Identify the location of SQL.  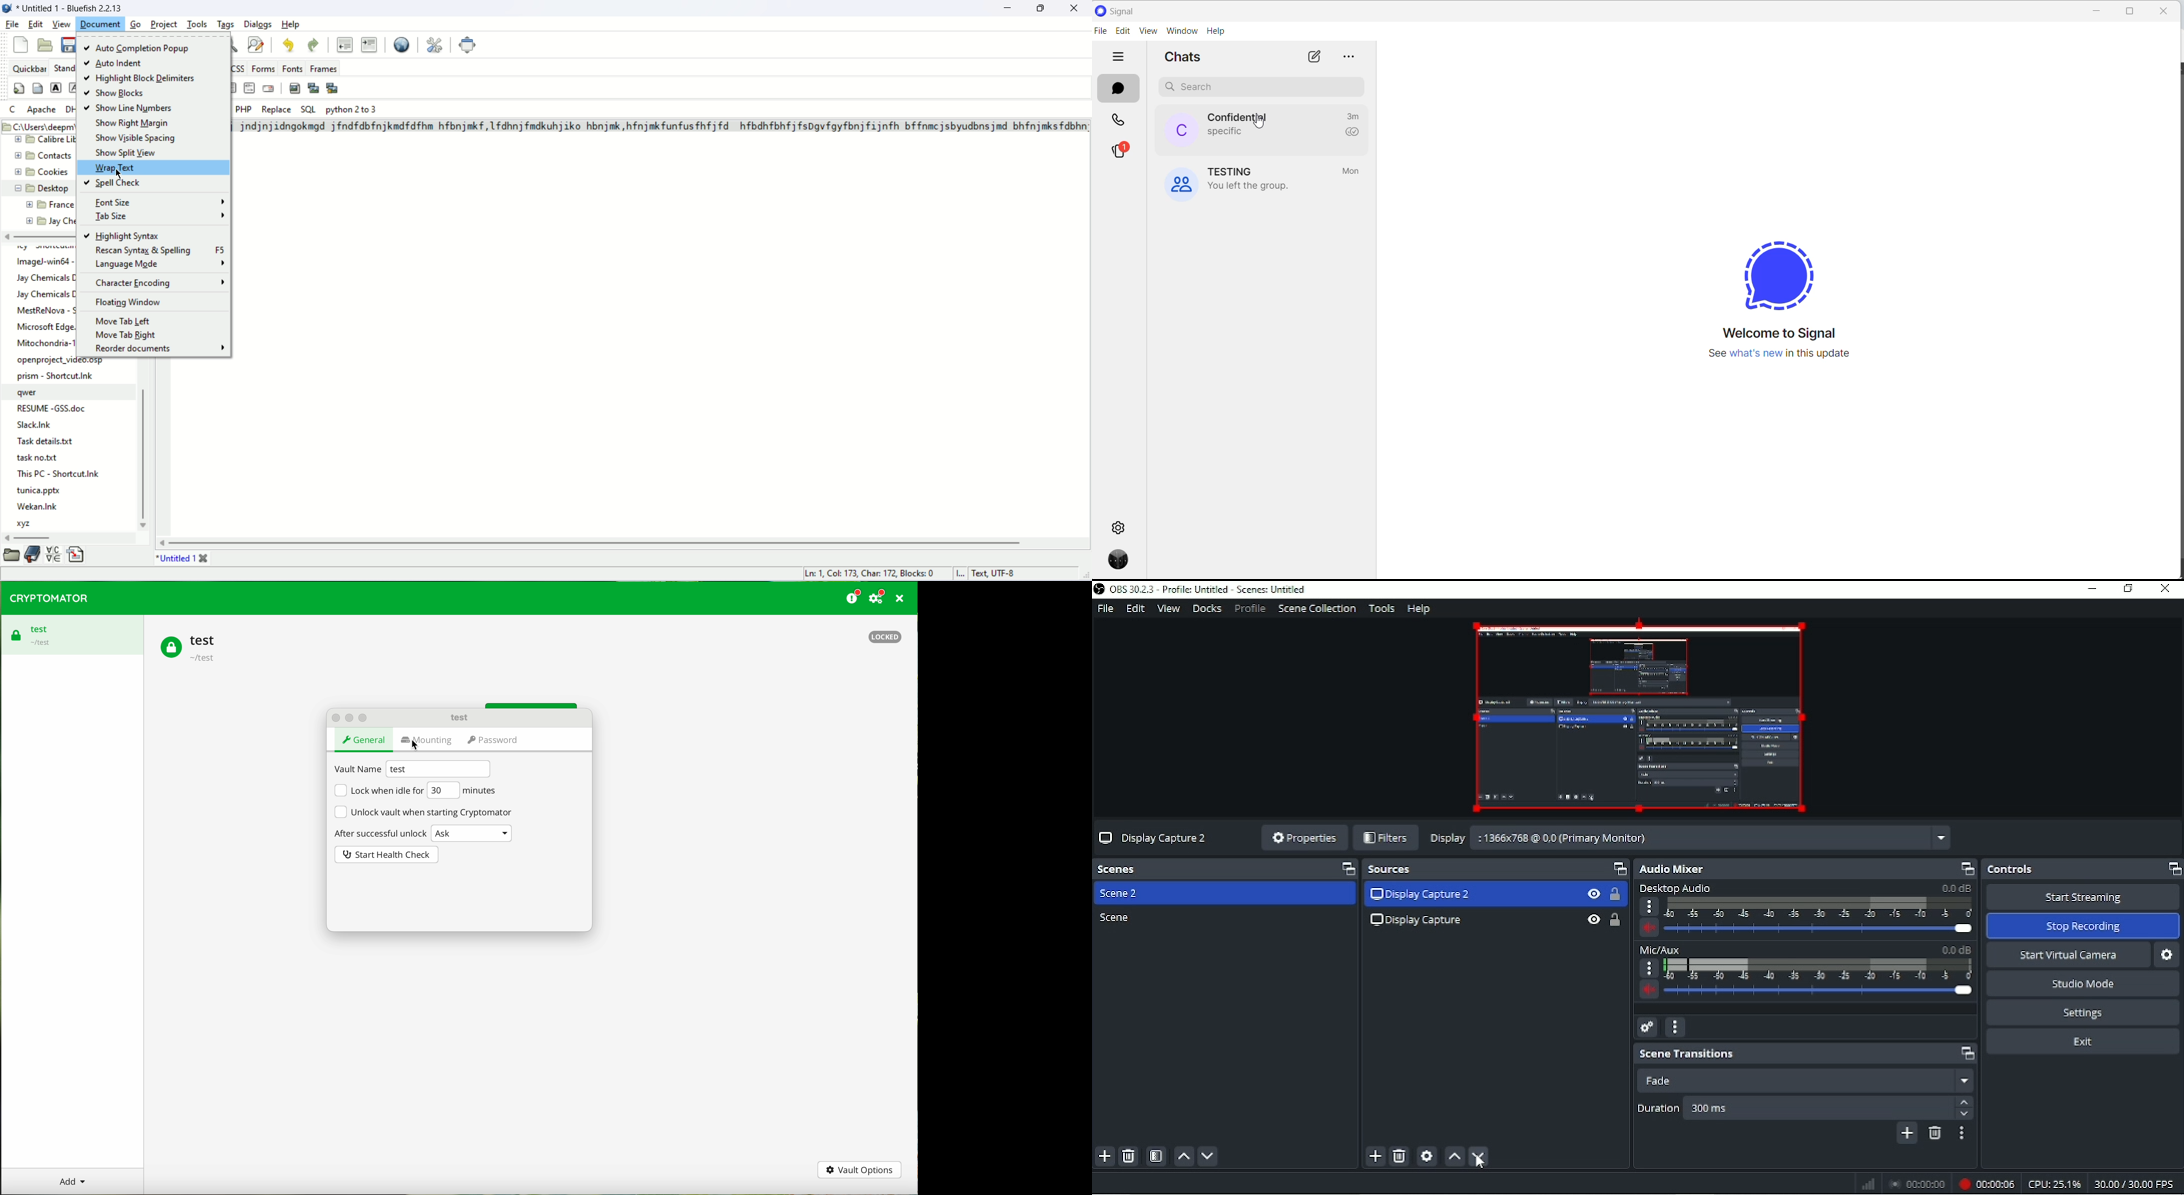
(308, 110).